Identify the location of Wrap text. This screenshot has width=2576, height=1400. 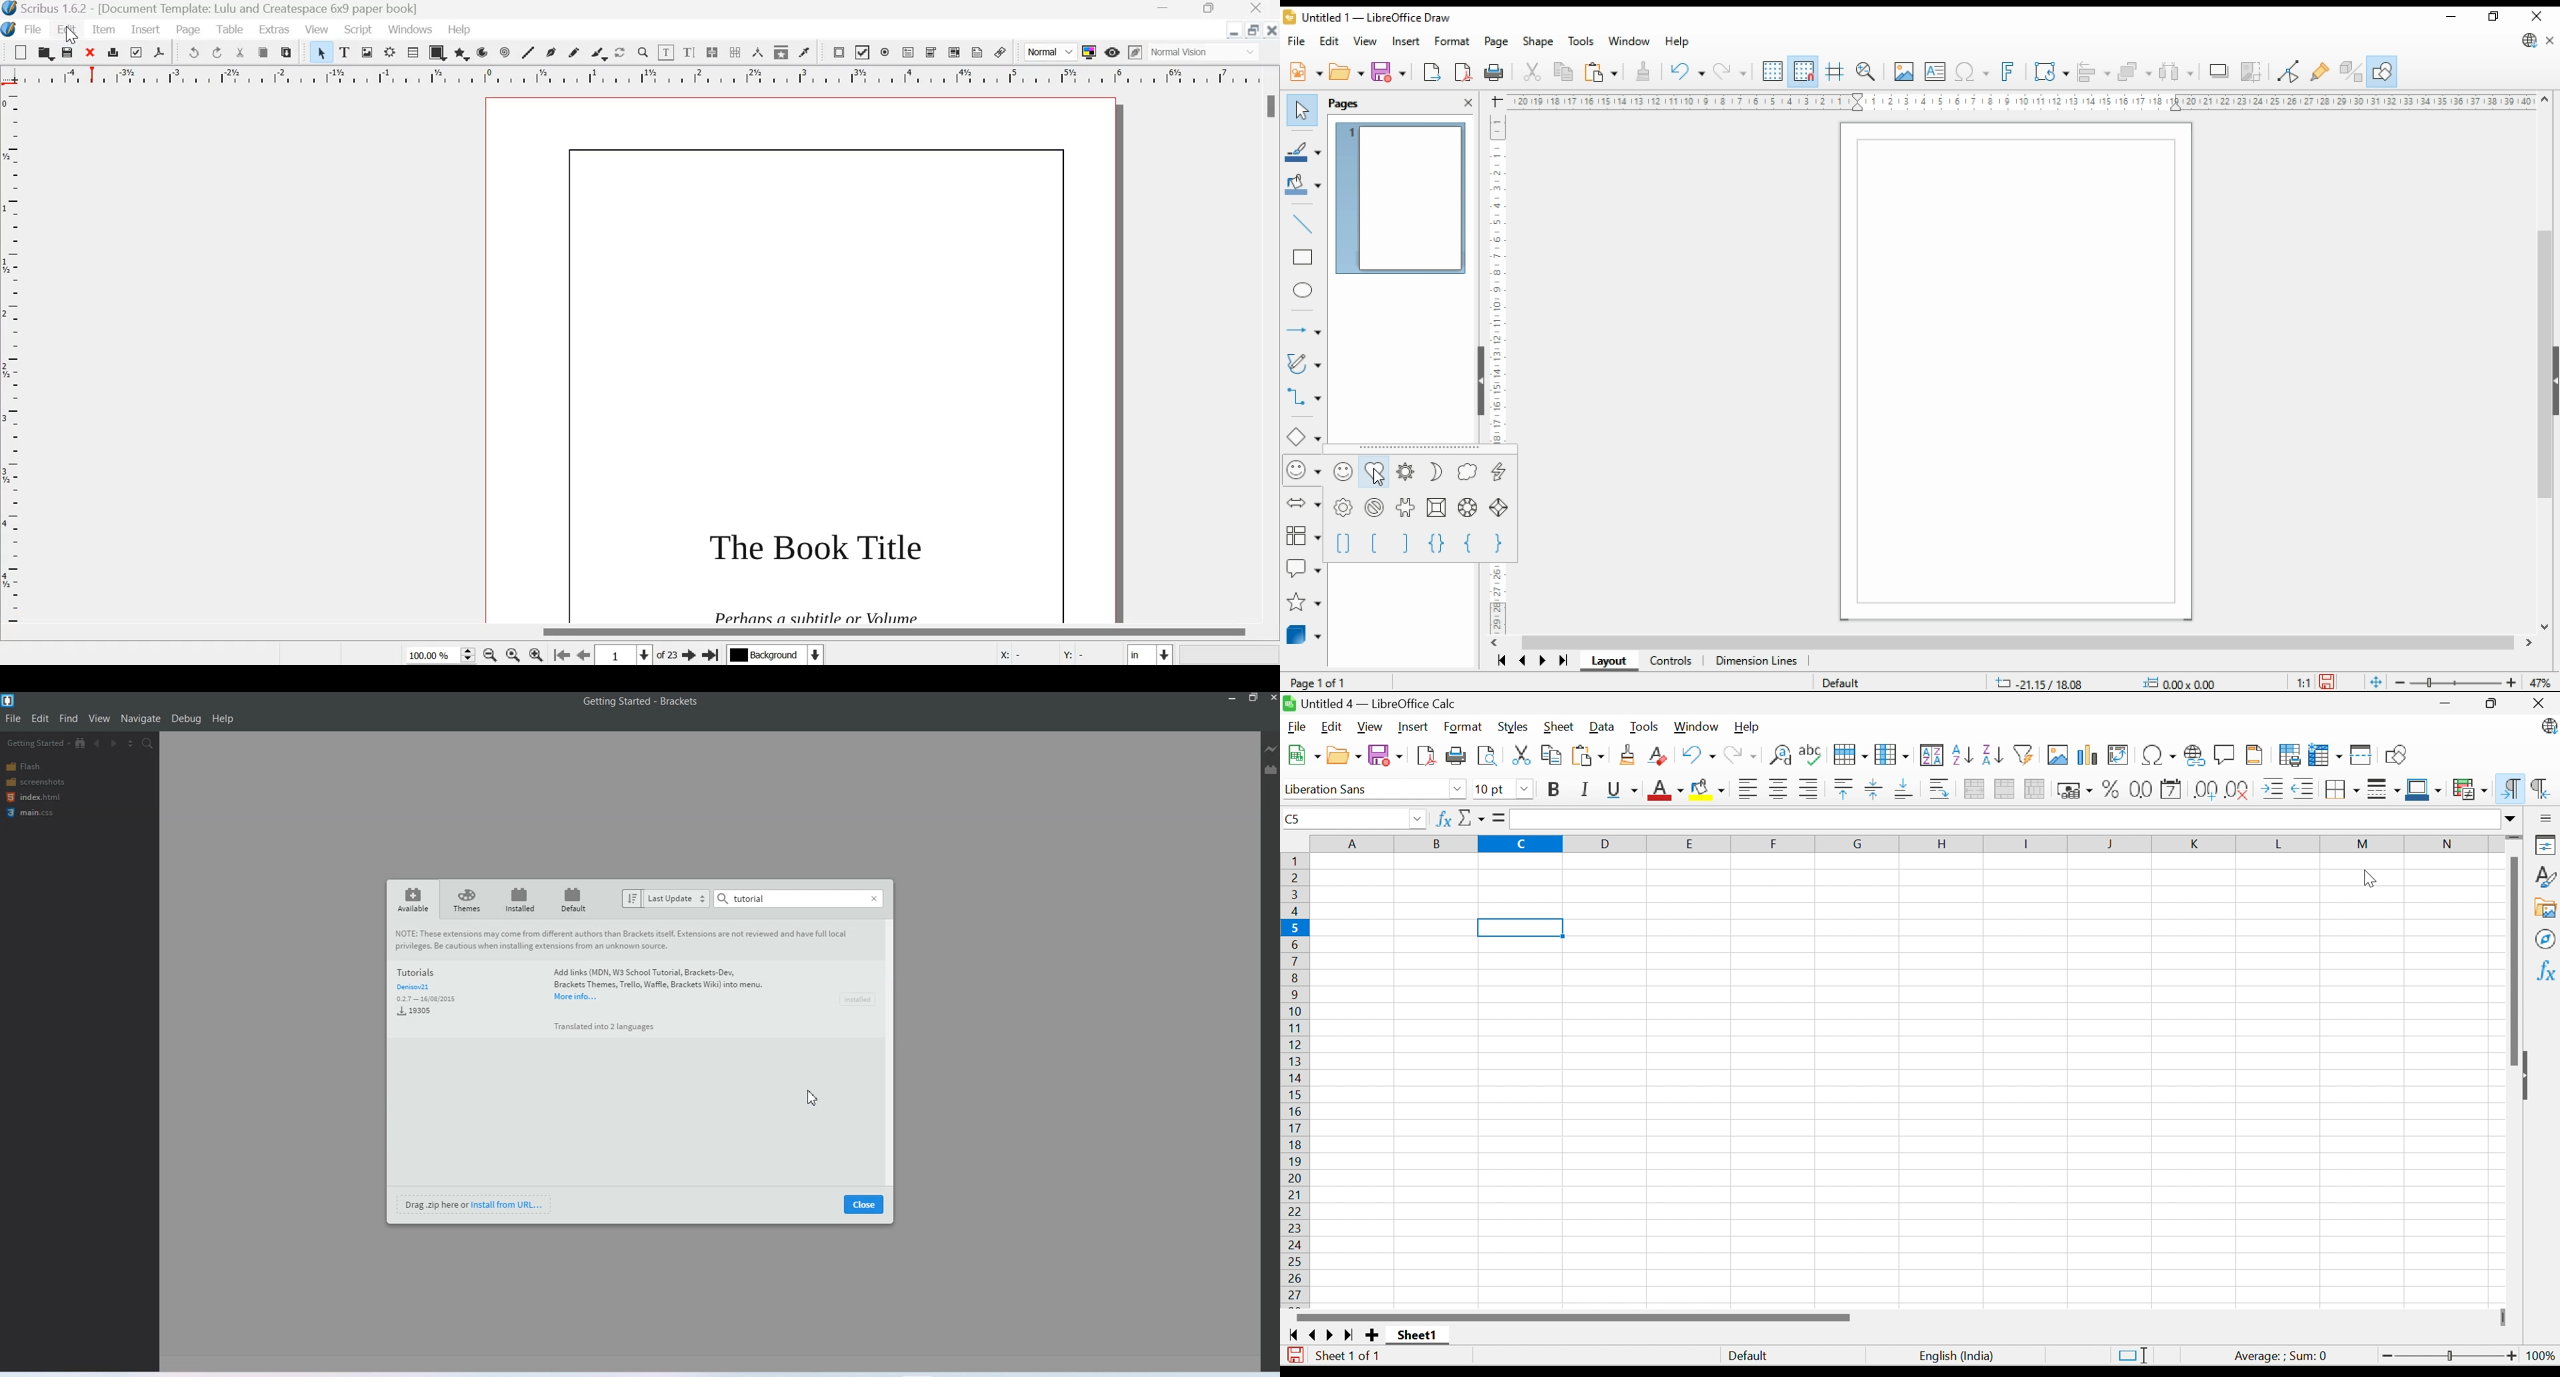
(1941, 790).